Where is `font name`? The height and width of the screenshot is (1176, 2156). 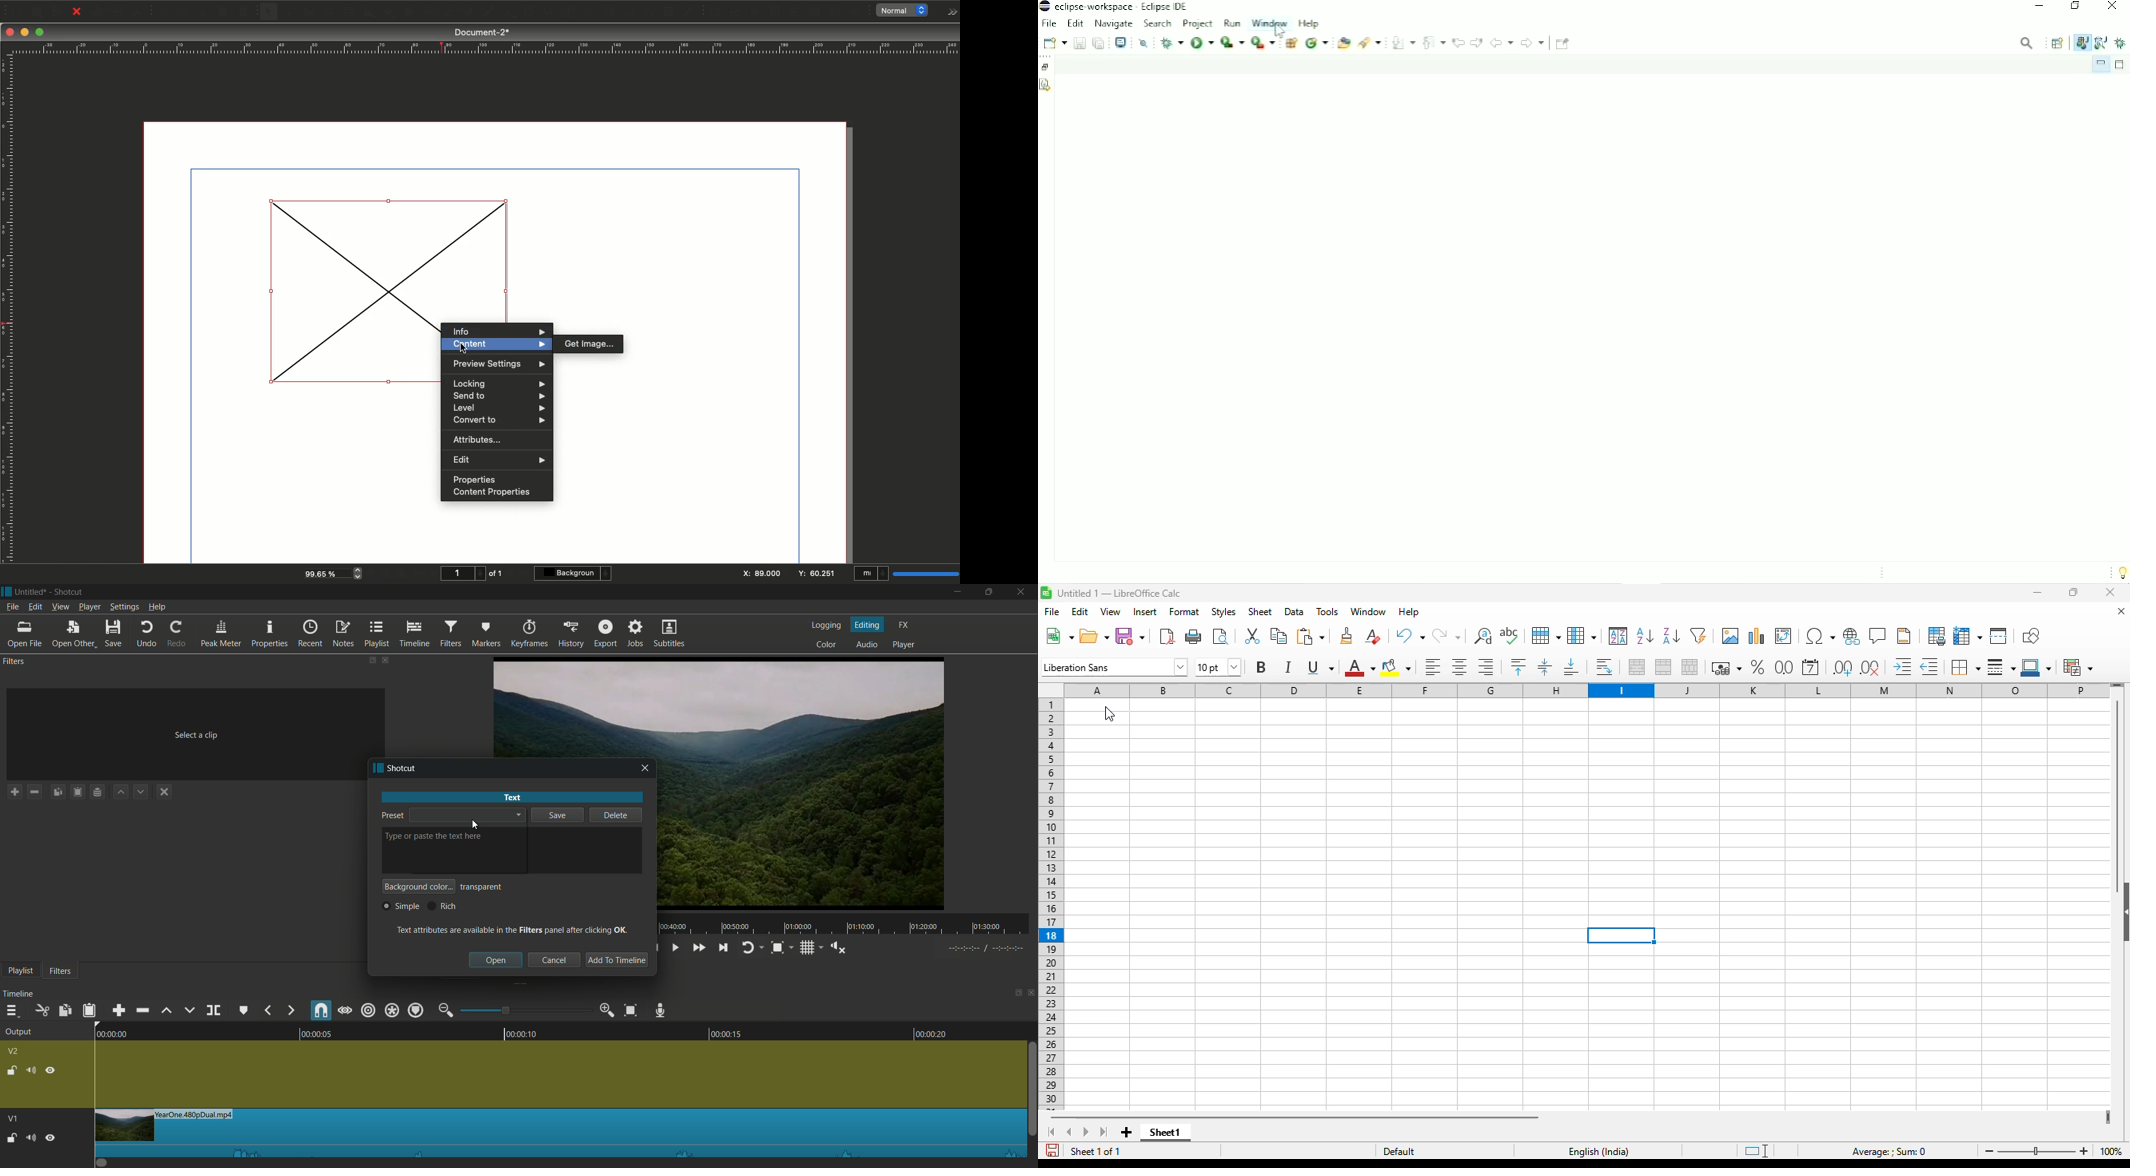 font name is located at coordinates (1114, 666).